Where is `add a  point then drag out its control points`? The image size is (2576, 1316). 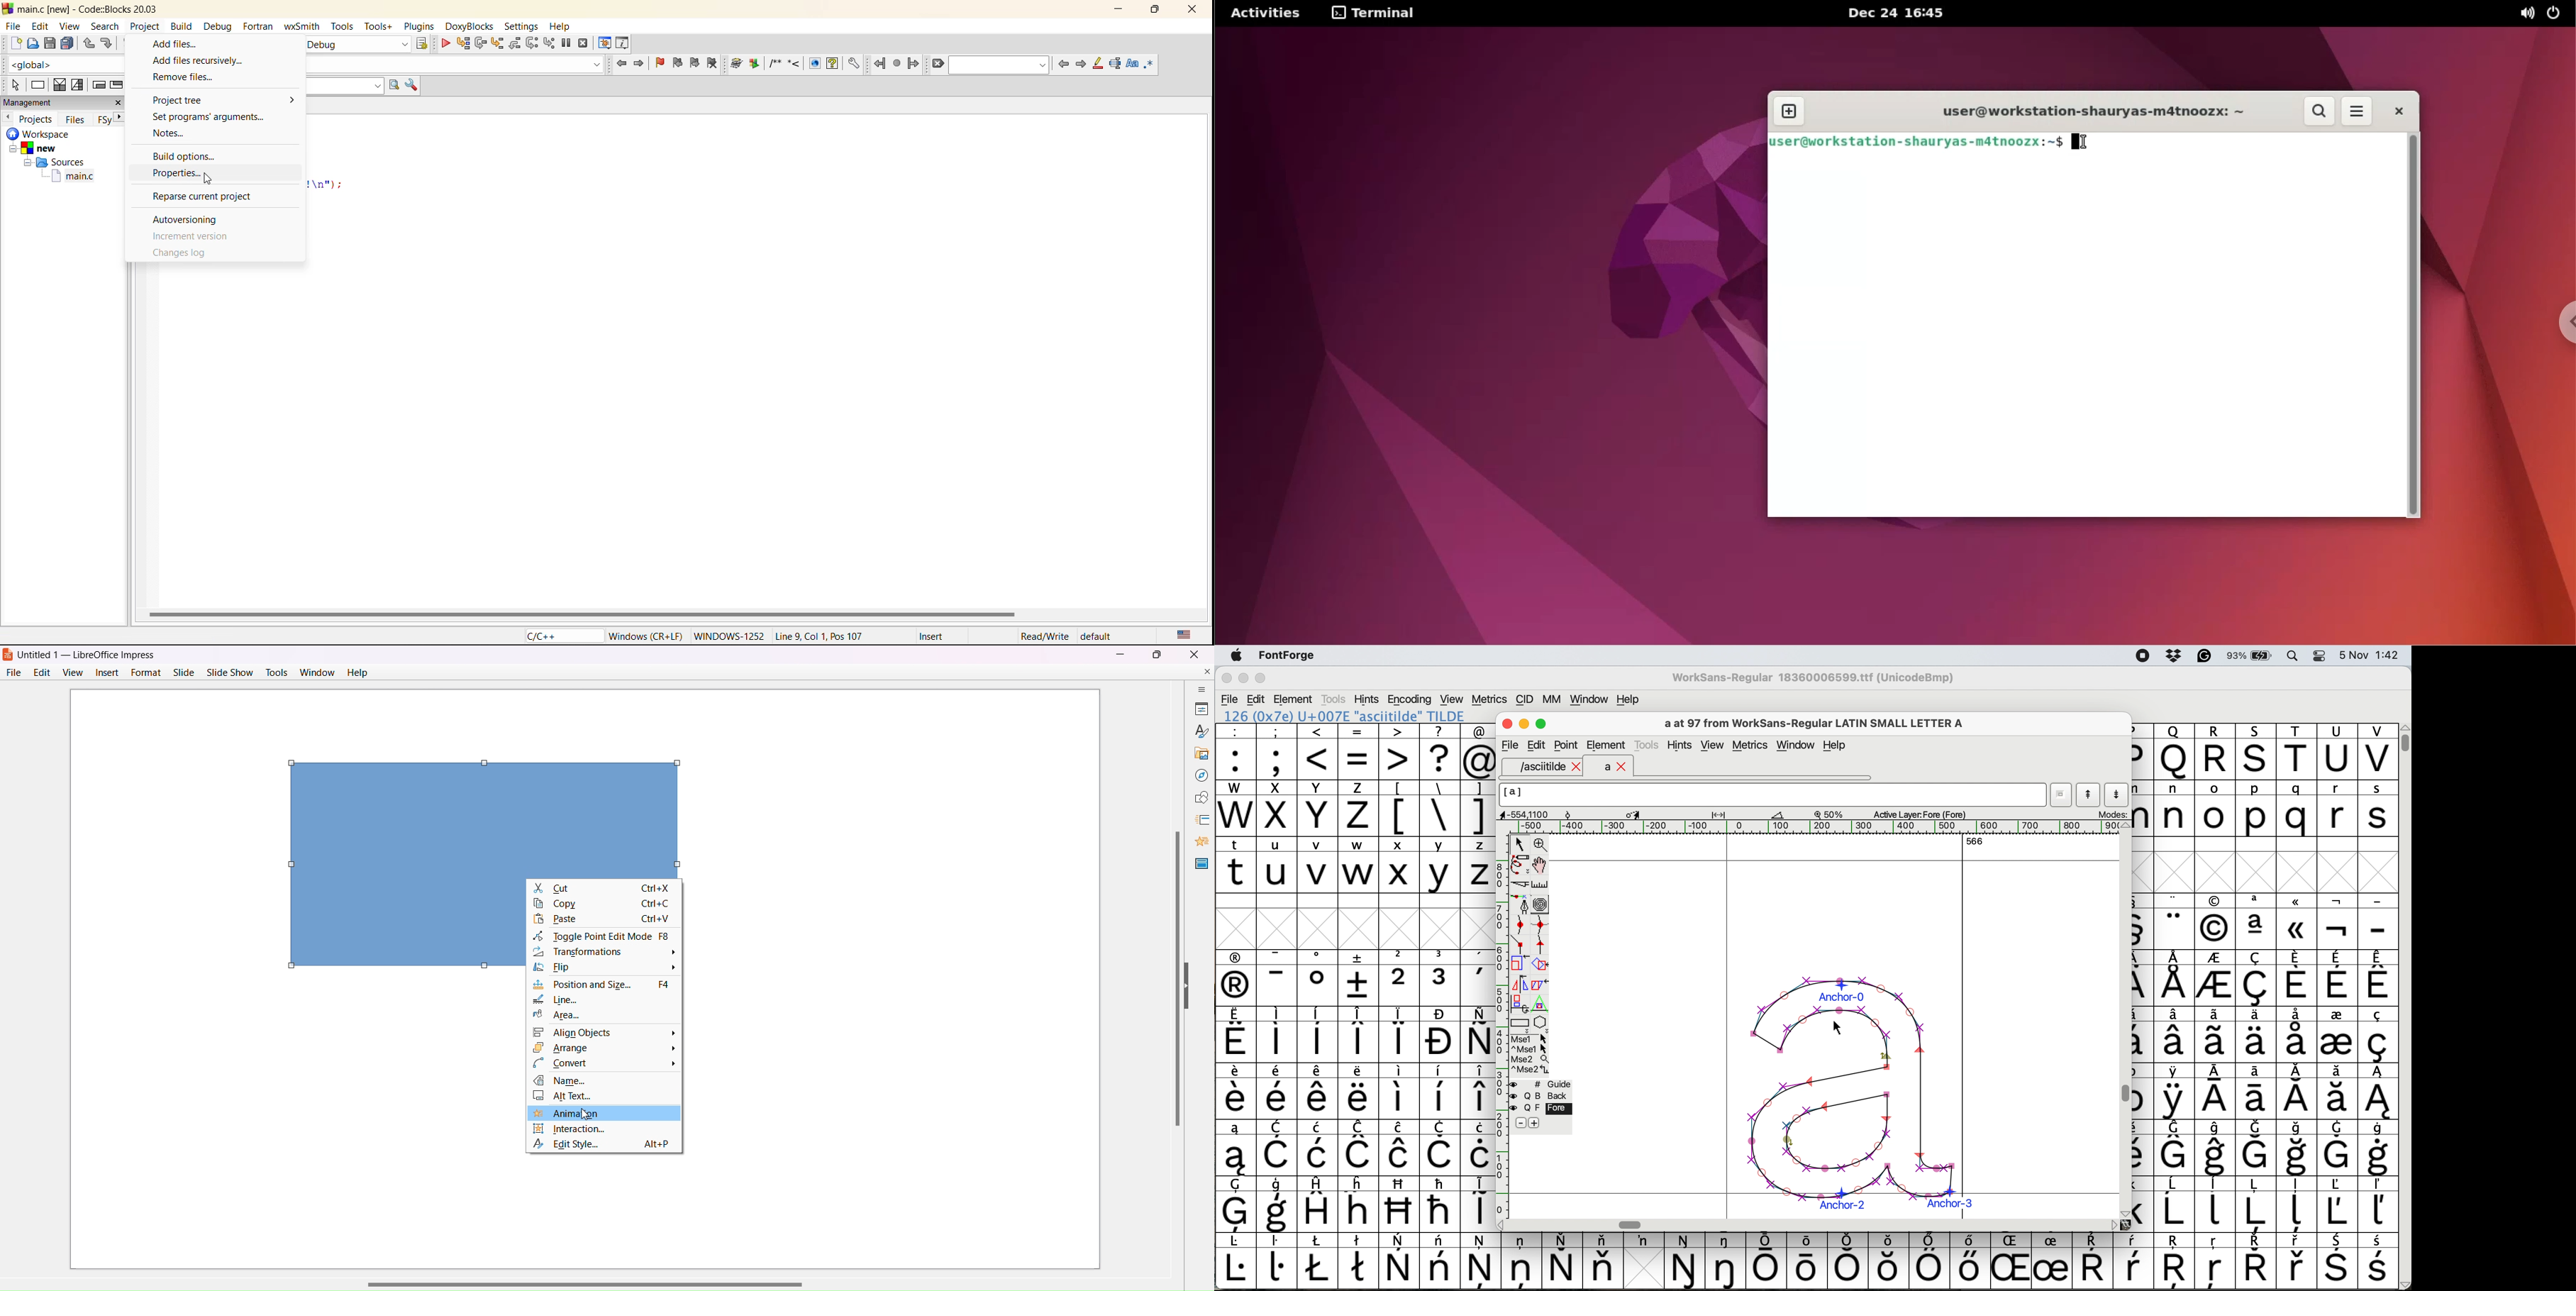
add a  point then drag out its control points is located at coordinates (1521, 904).